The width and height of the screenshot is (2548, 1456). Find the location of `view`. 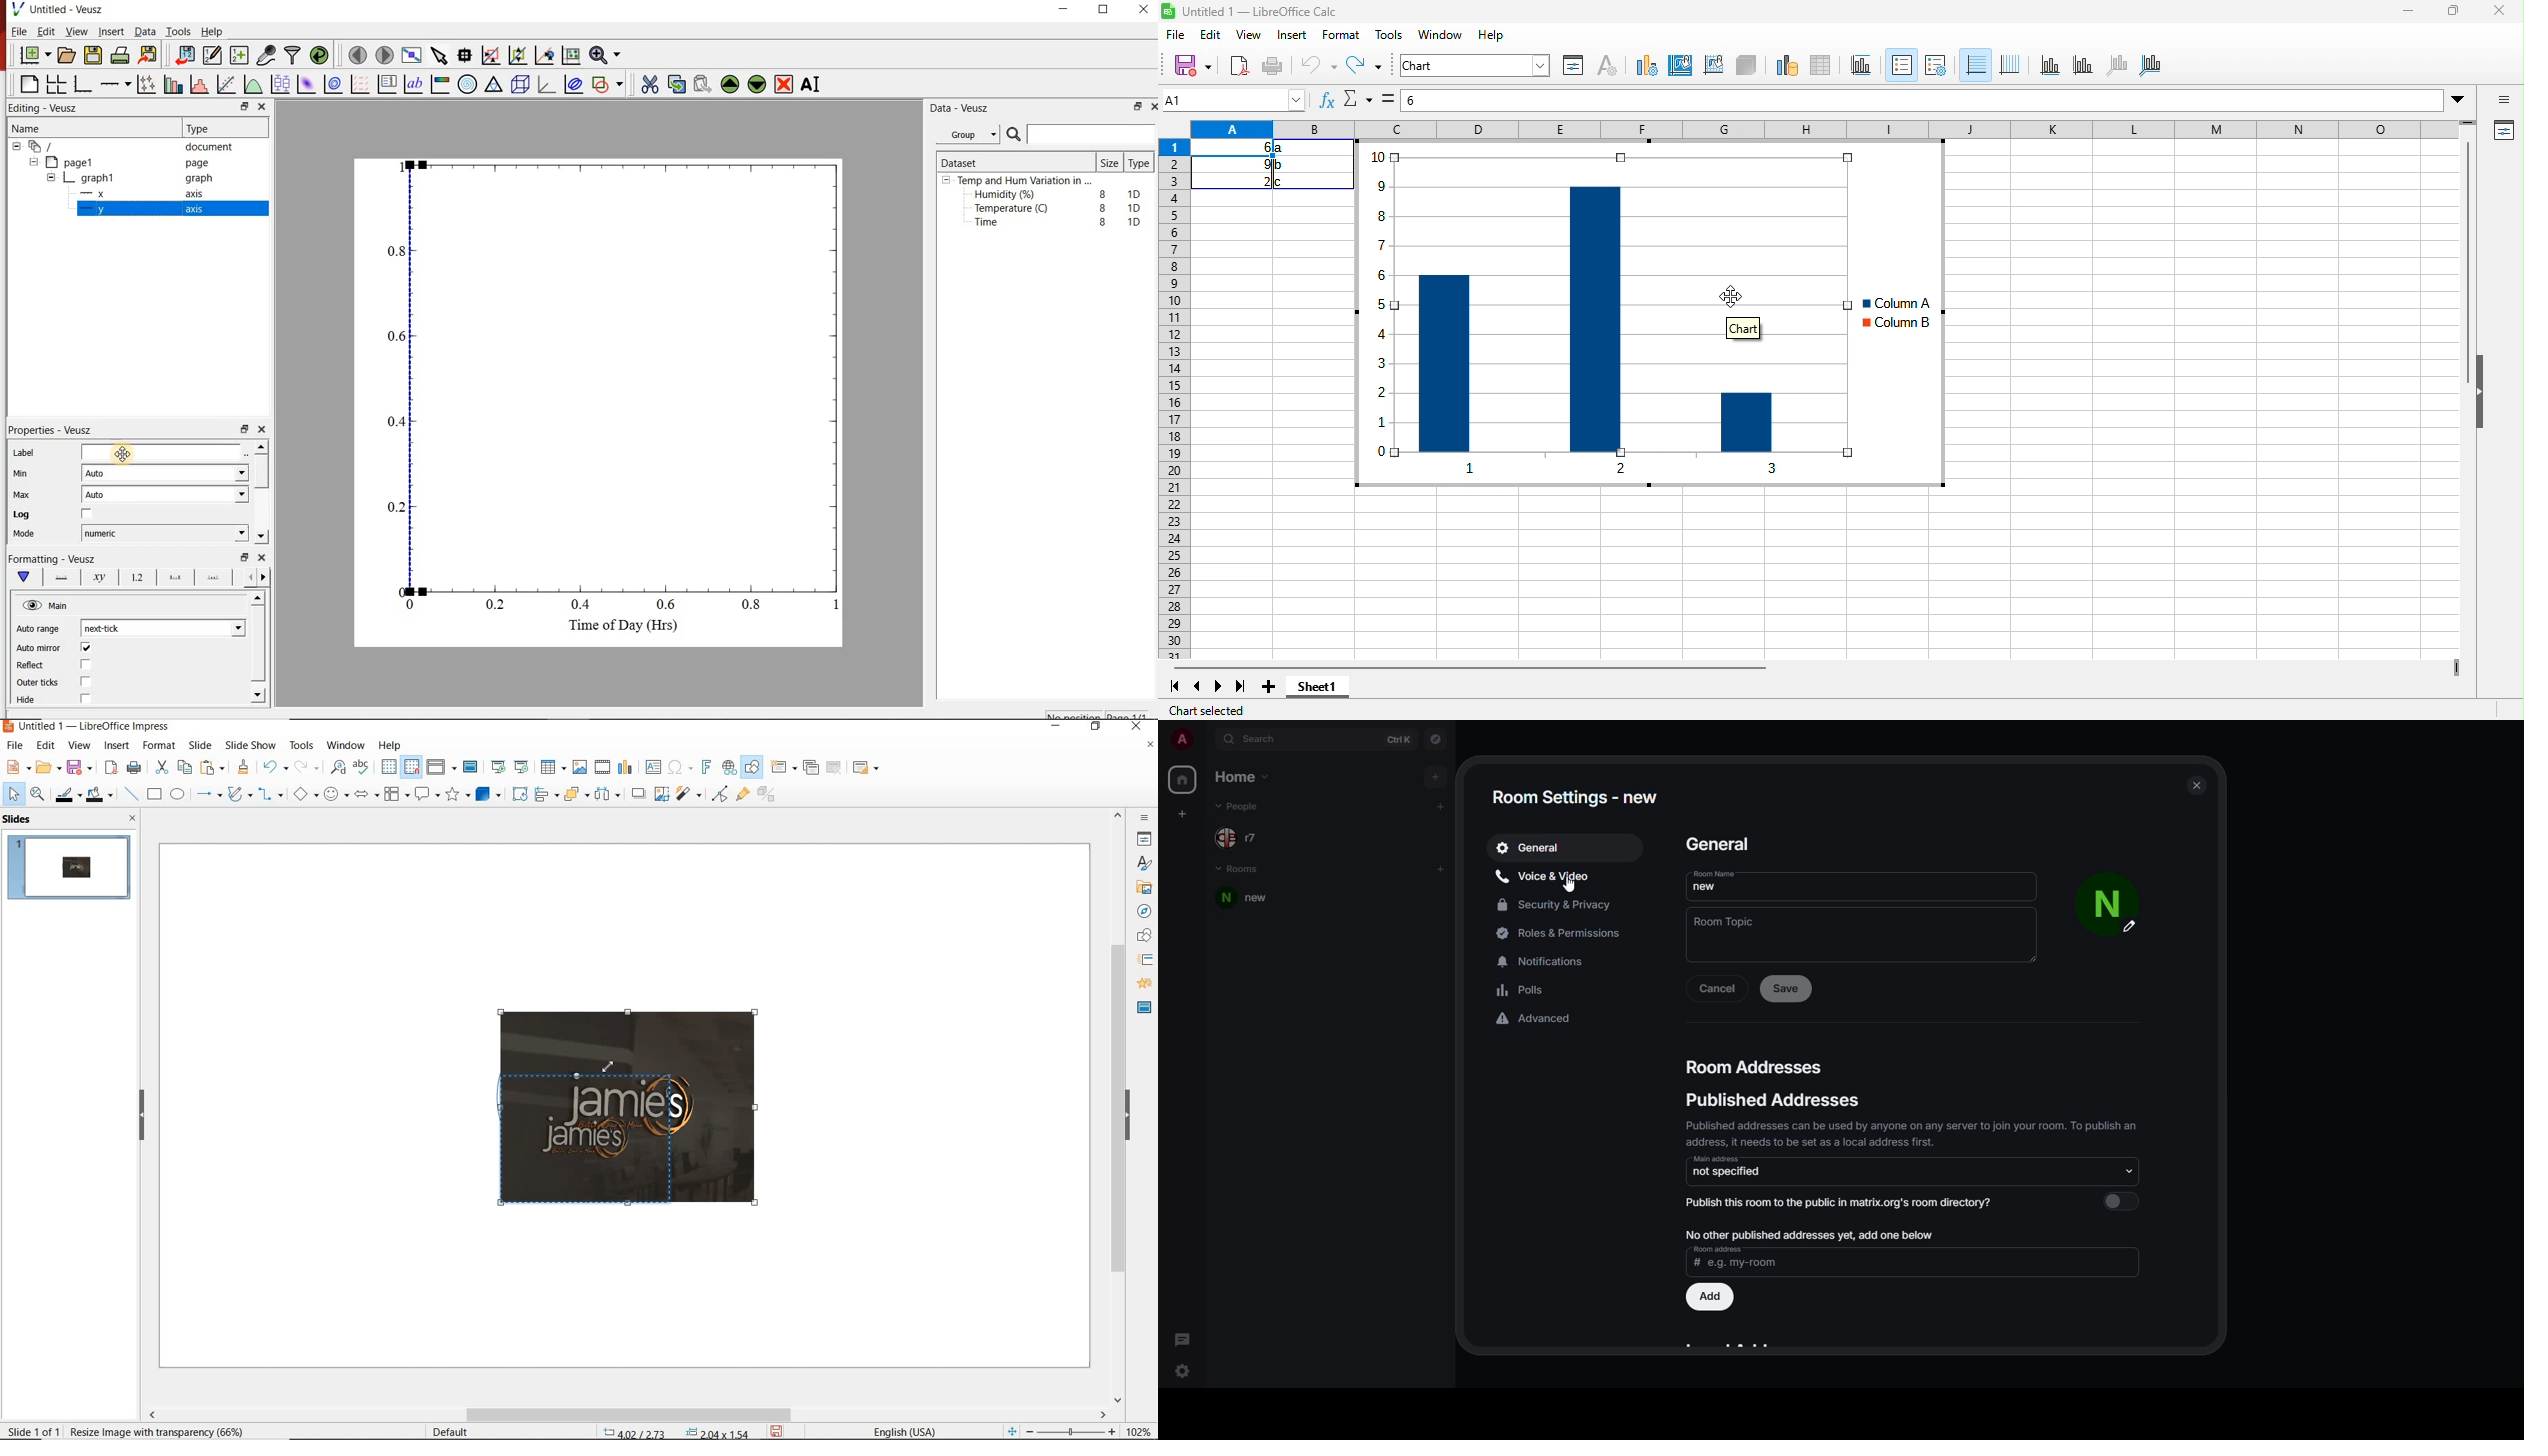

view is located at coordinates (79, 746).